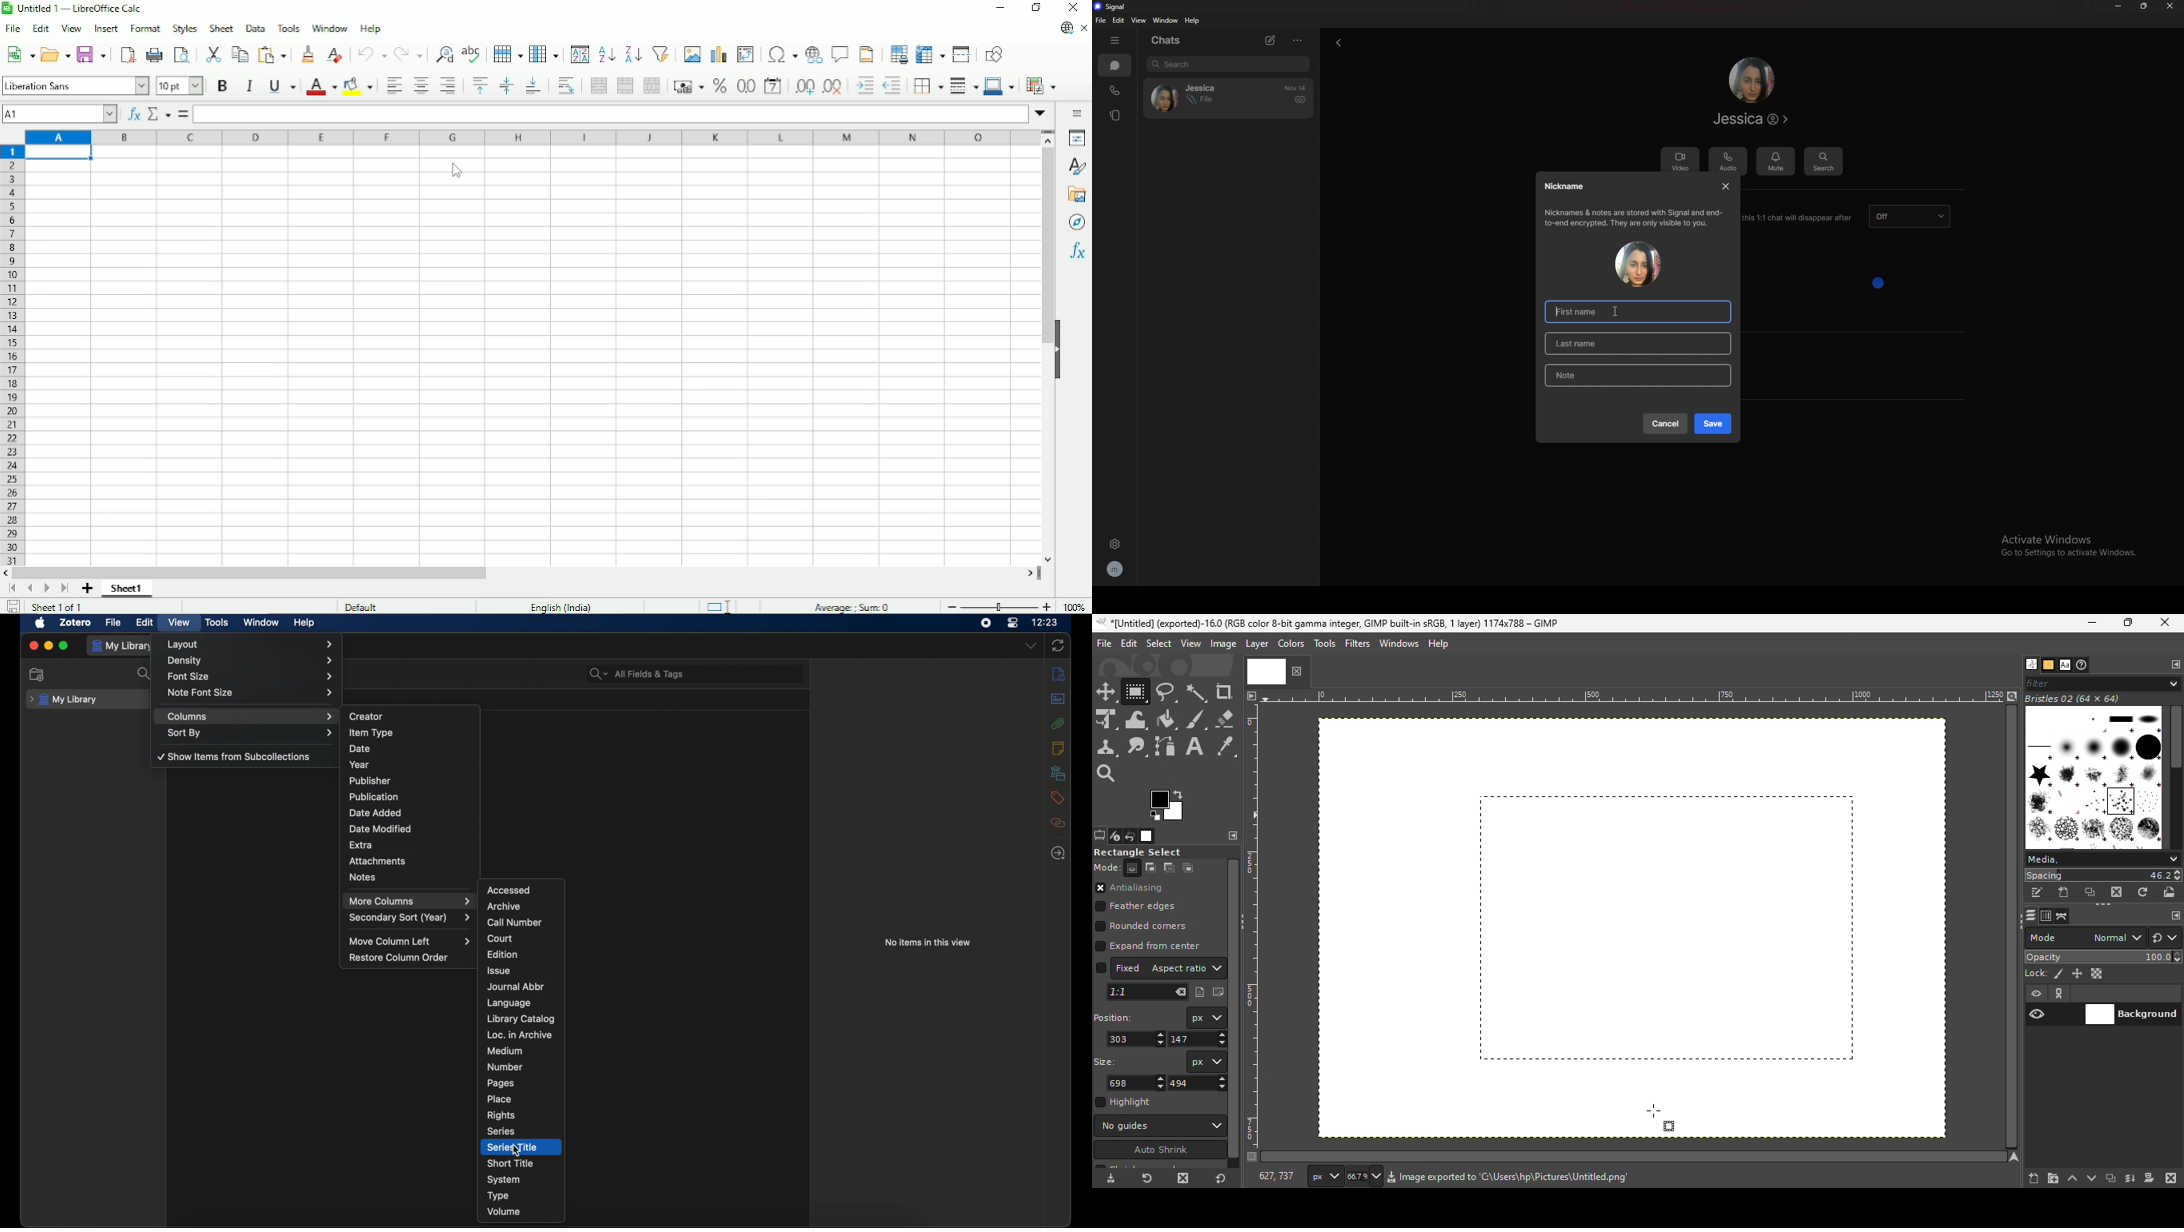 This screenshot has height=1232, width=2184. What do you see at coordinates (91, 55) in the screenshot?
I see `Save` at bounding box center [91, 55].